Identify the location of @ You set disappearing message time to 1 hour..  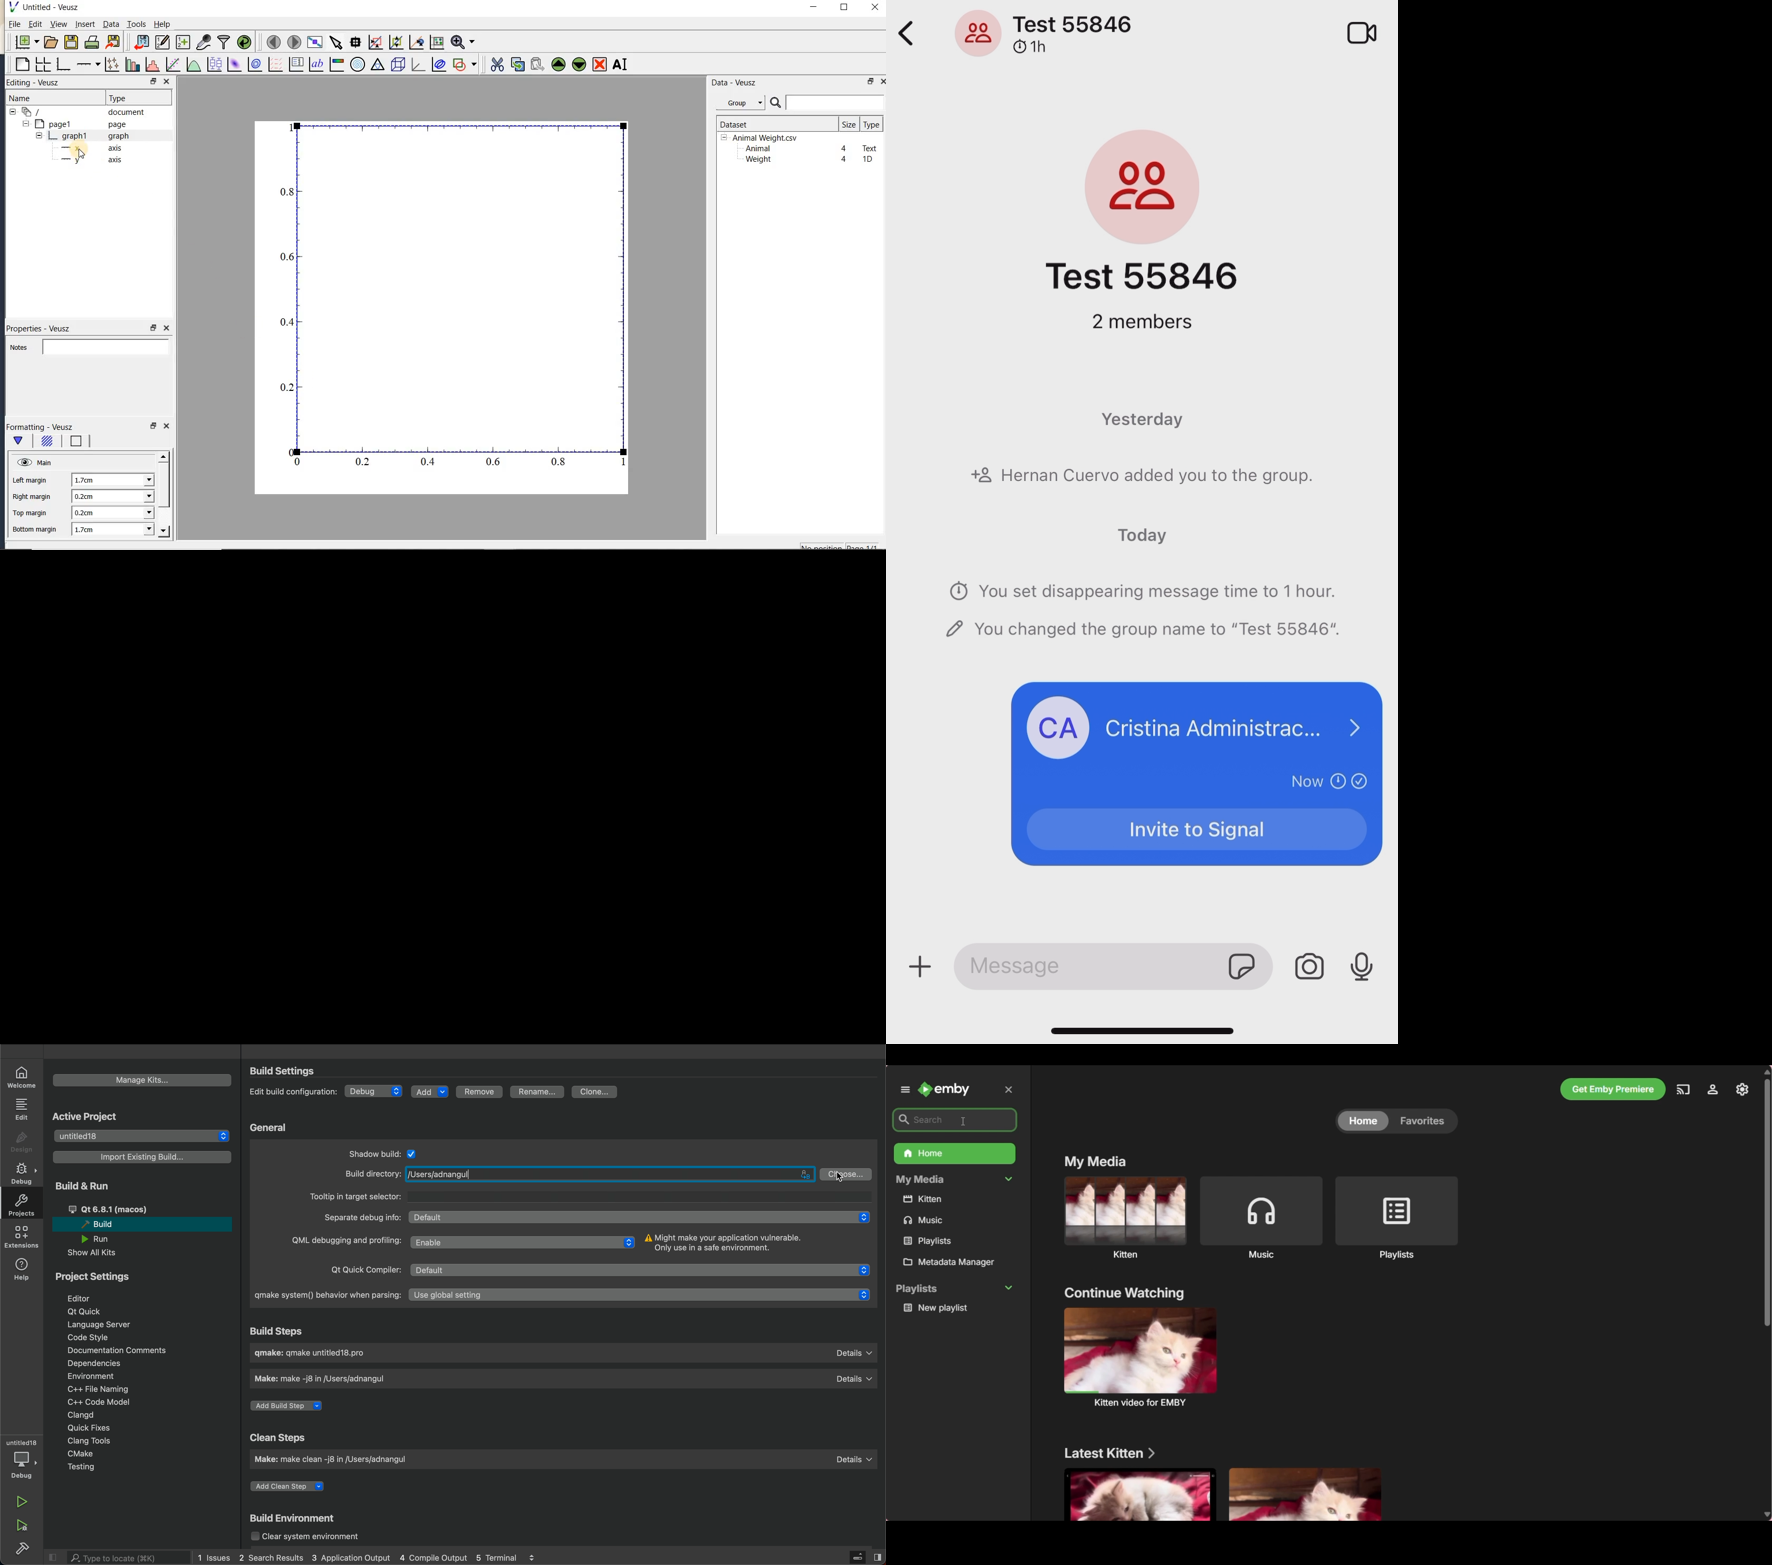
(1142, 584).